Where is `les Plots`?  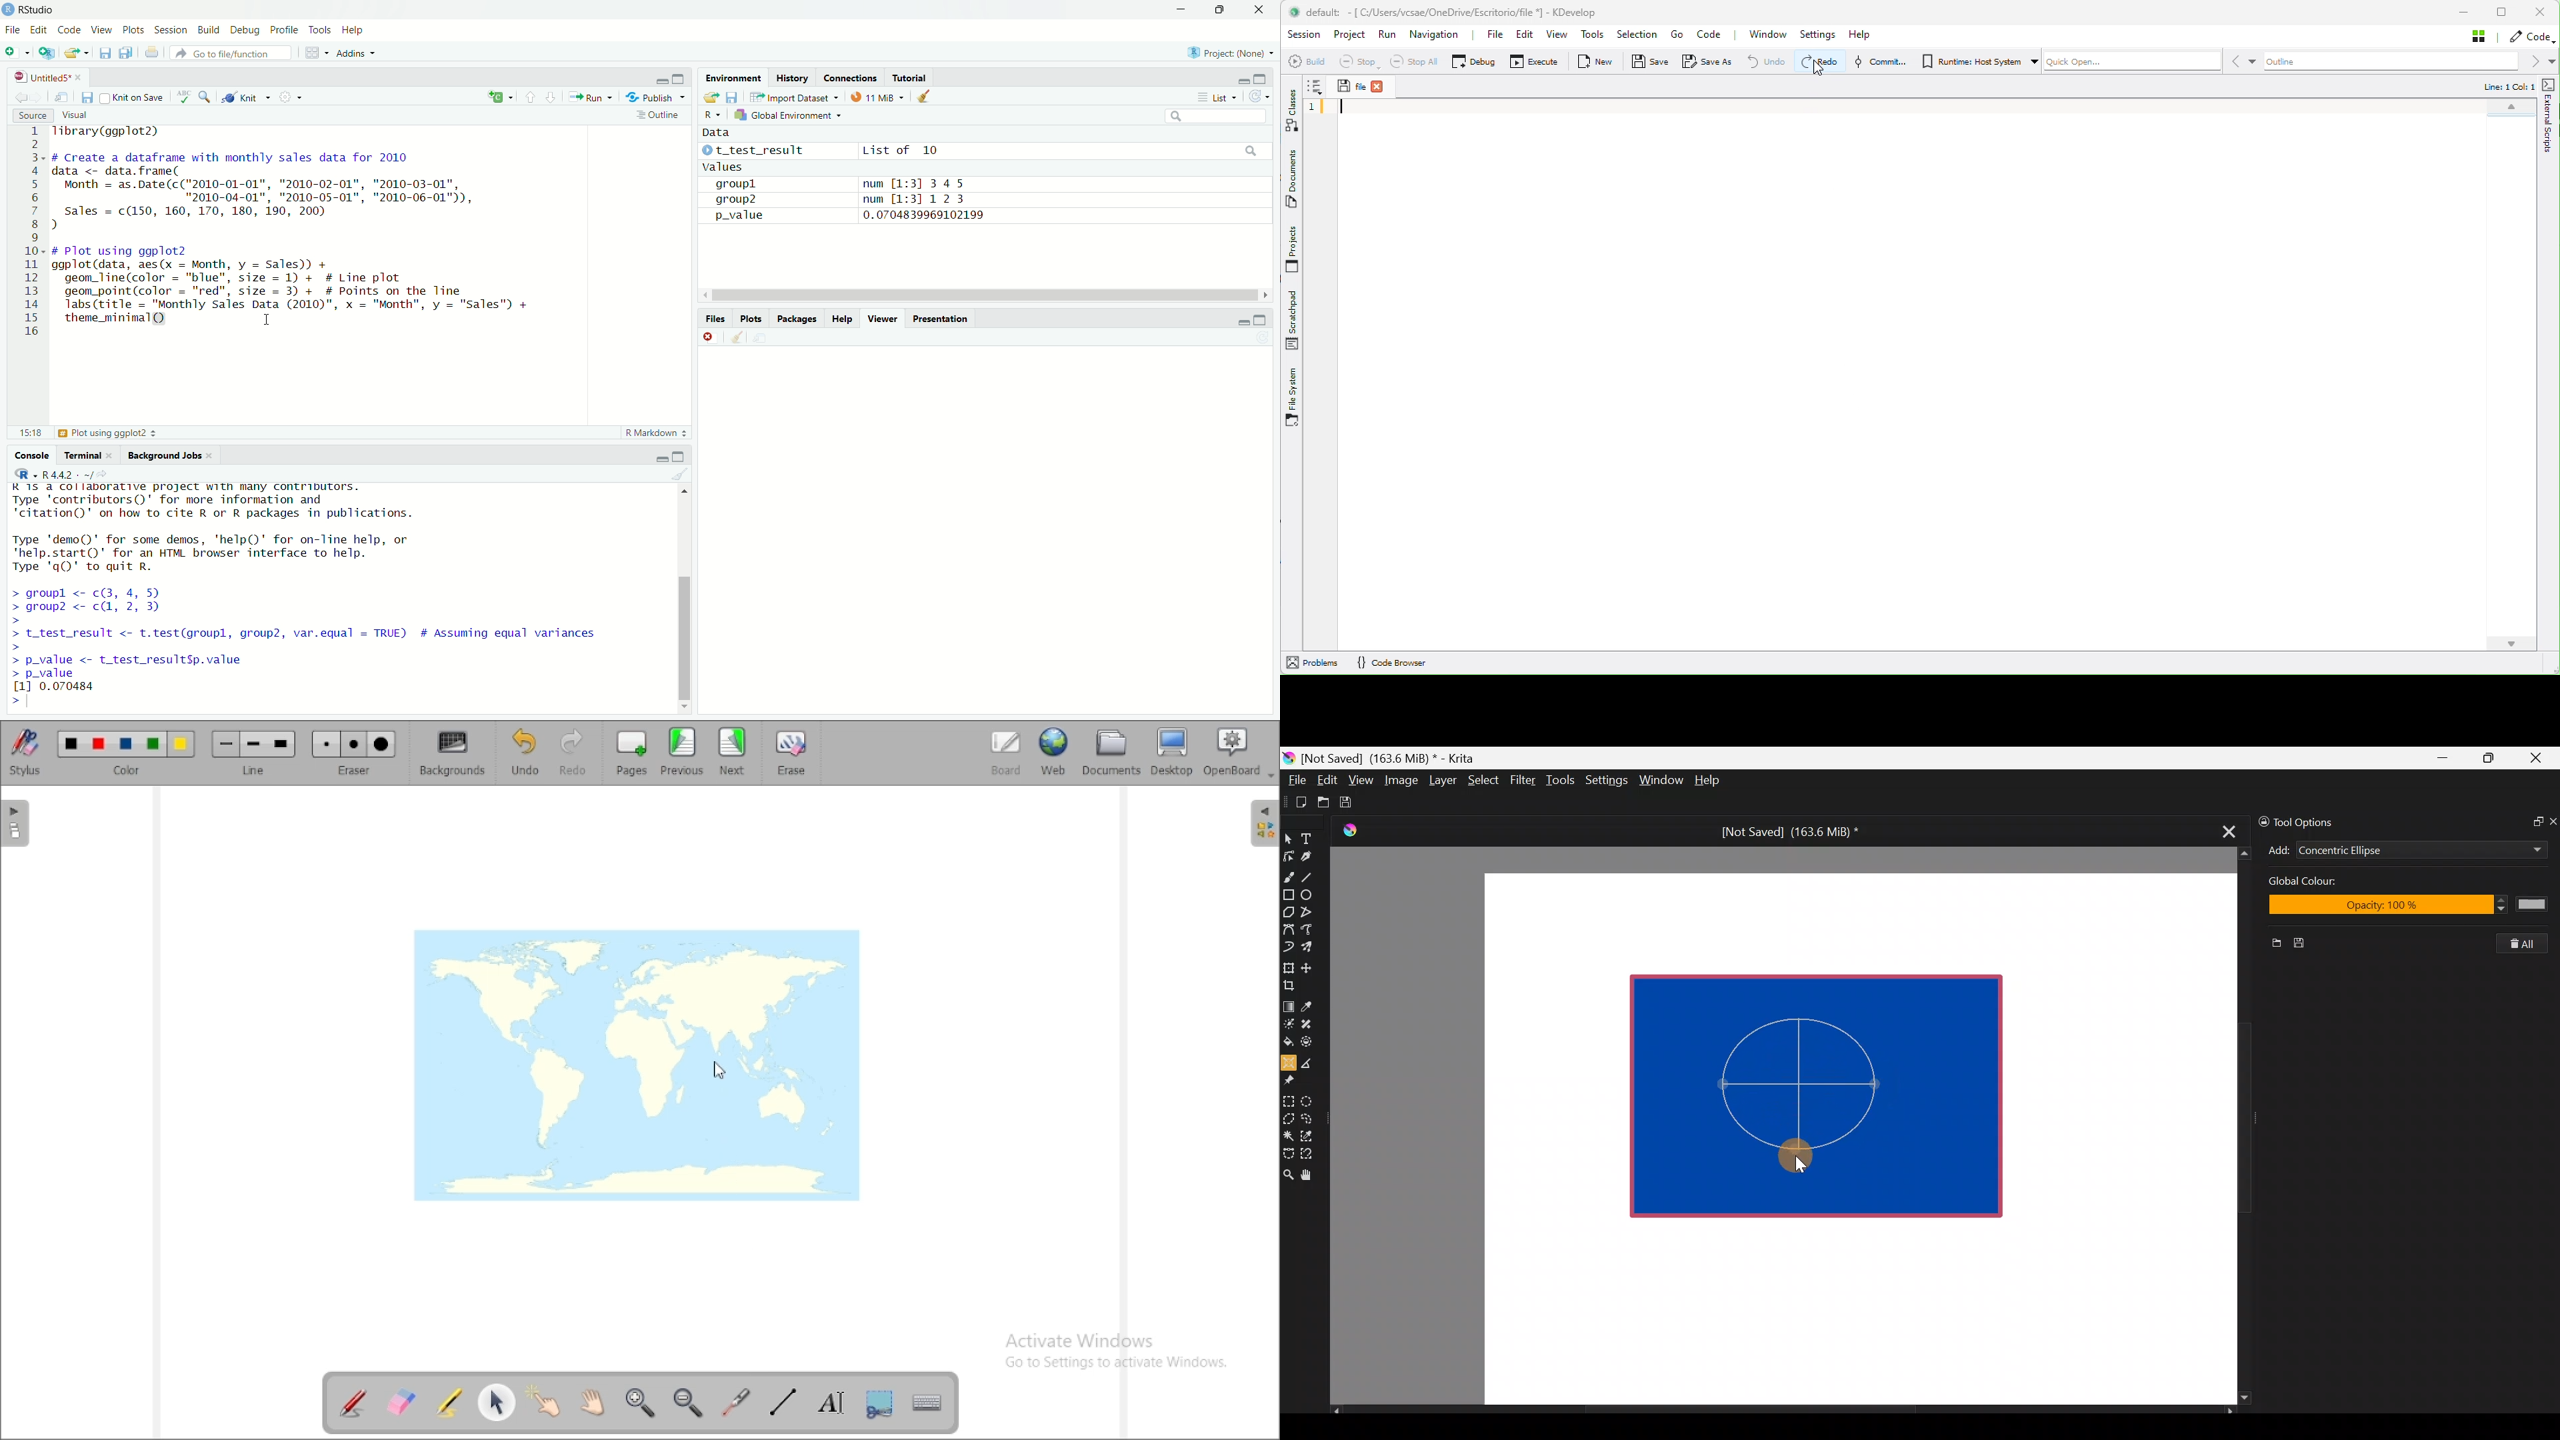 les Plots is located at coordinates (750, 318).